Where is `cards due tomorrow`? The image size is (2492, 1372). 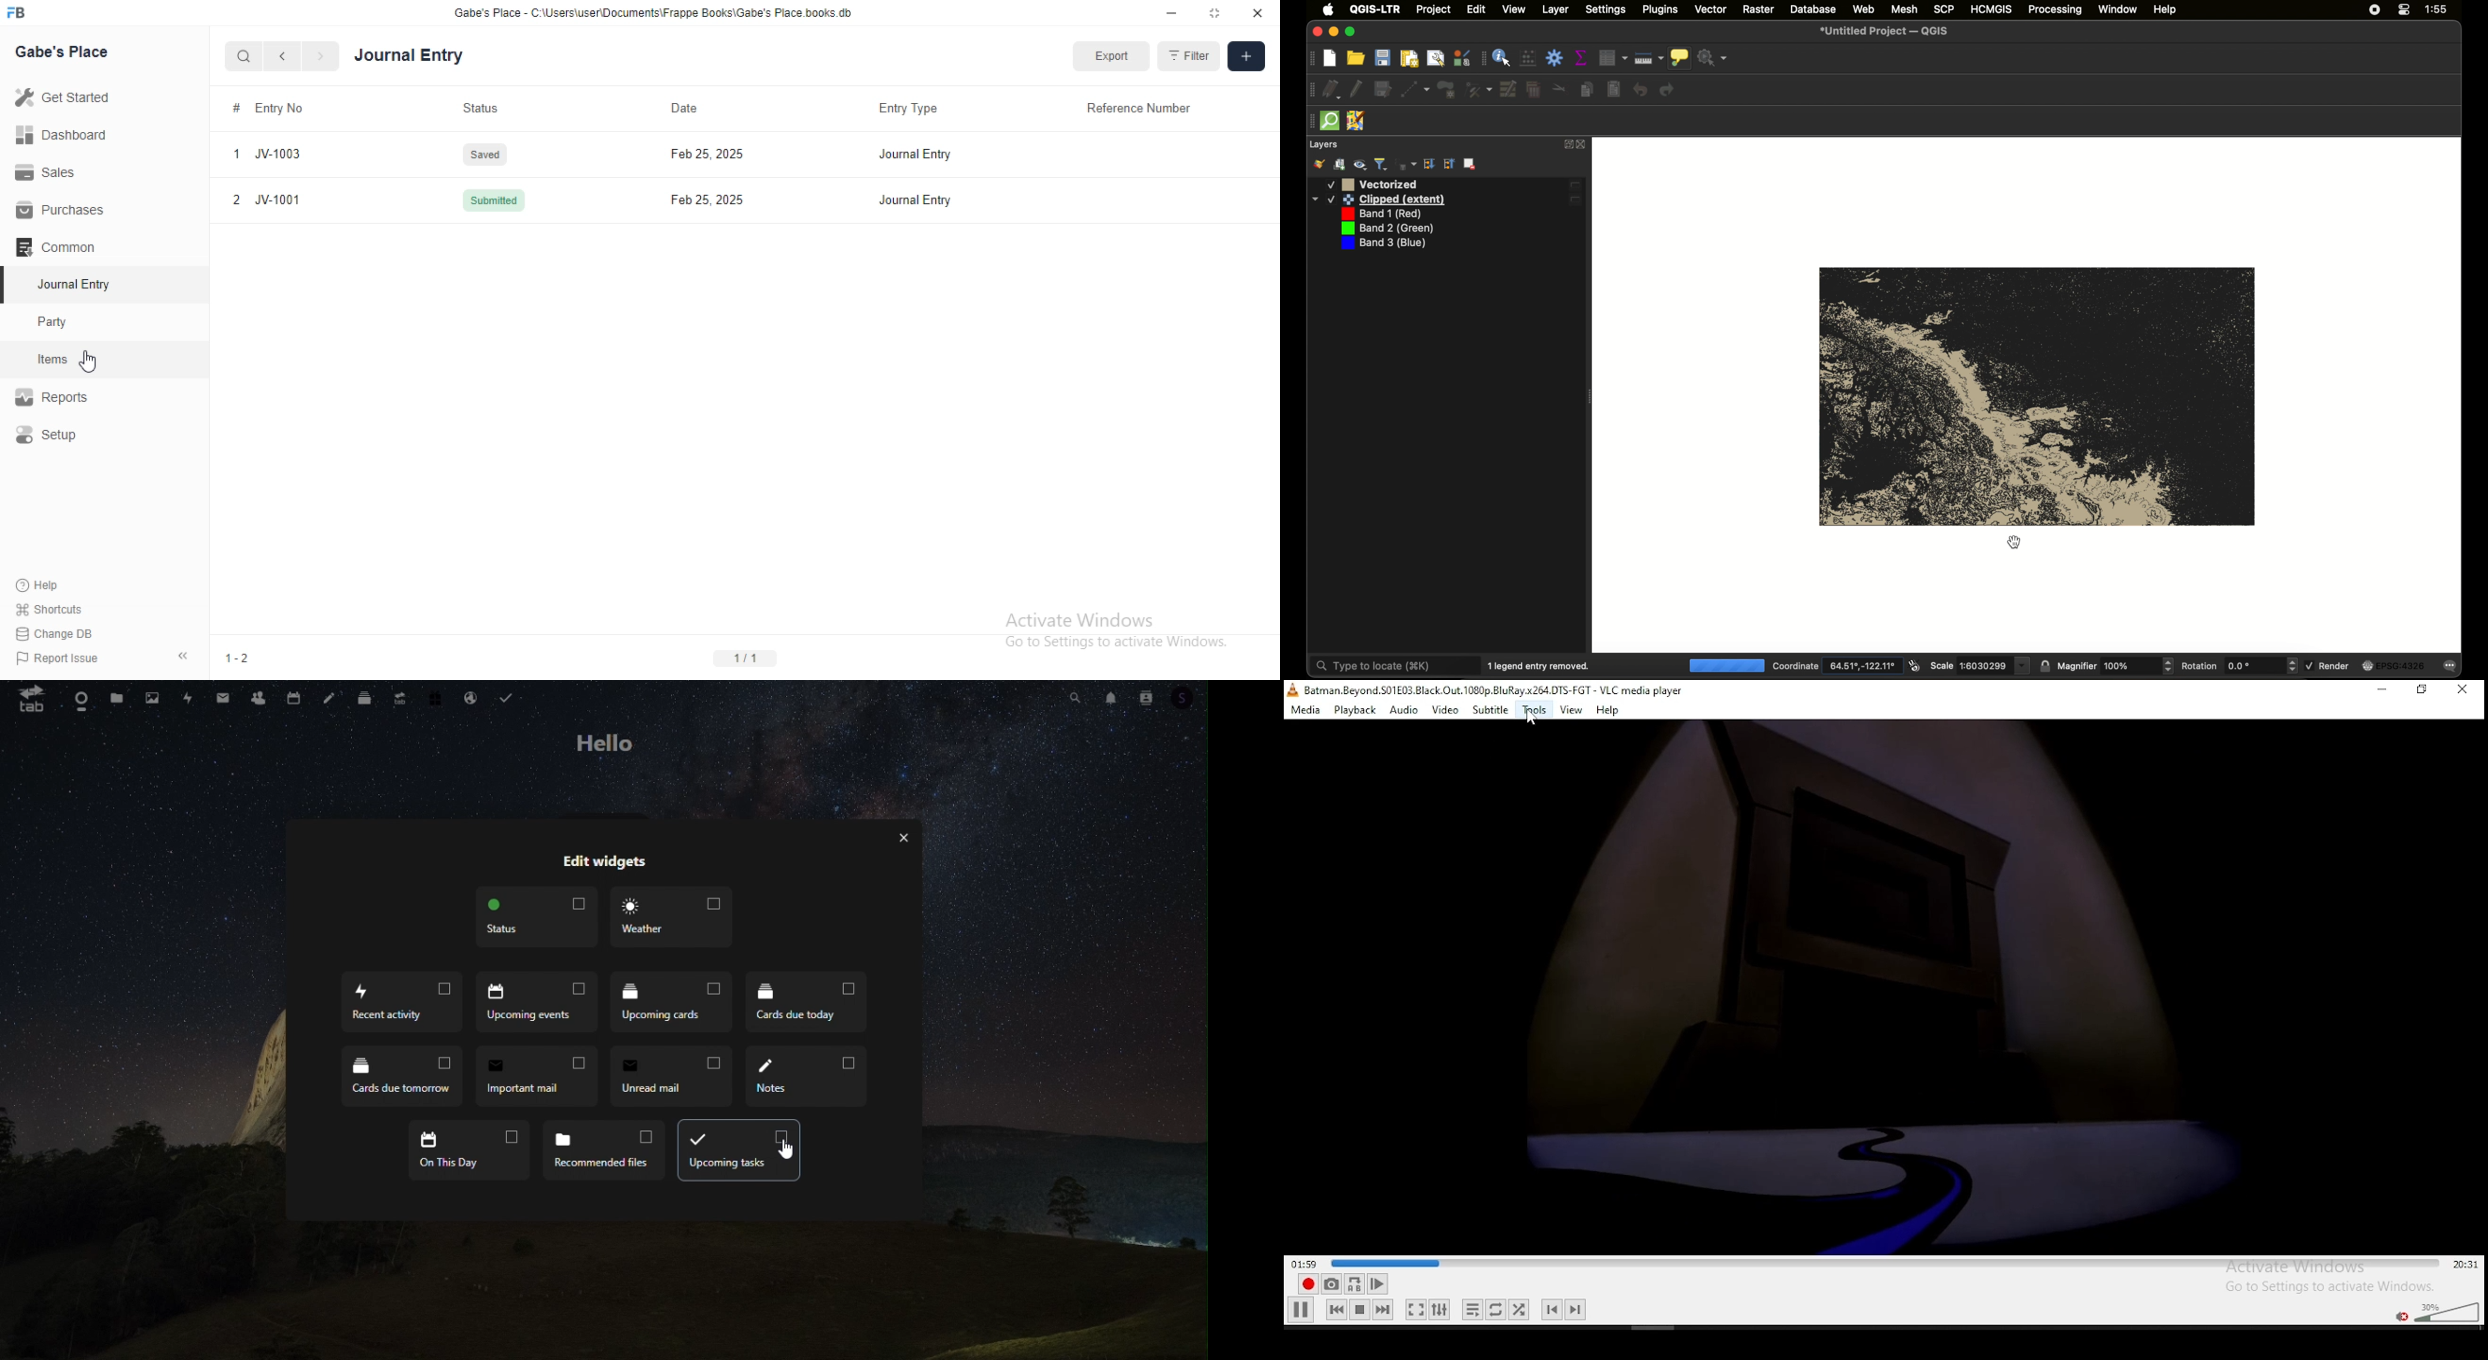
cards due tomorrow is located at coordinates (403, 1080).